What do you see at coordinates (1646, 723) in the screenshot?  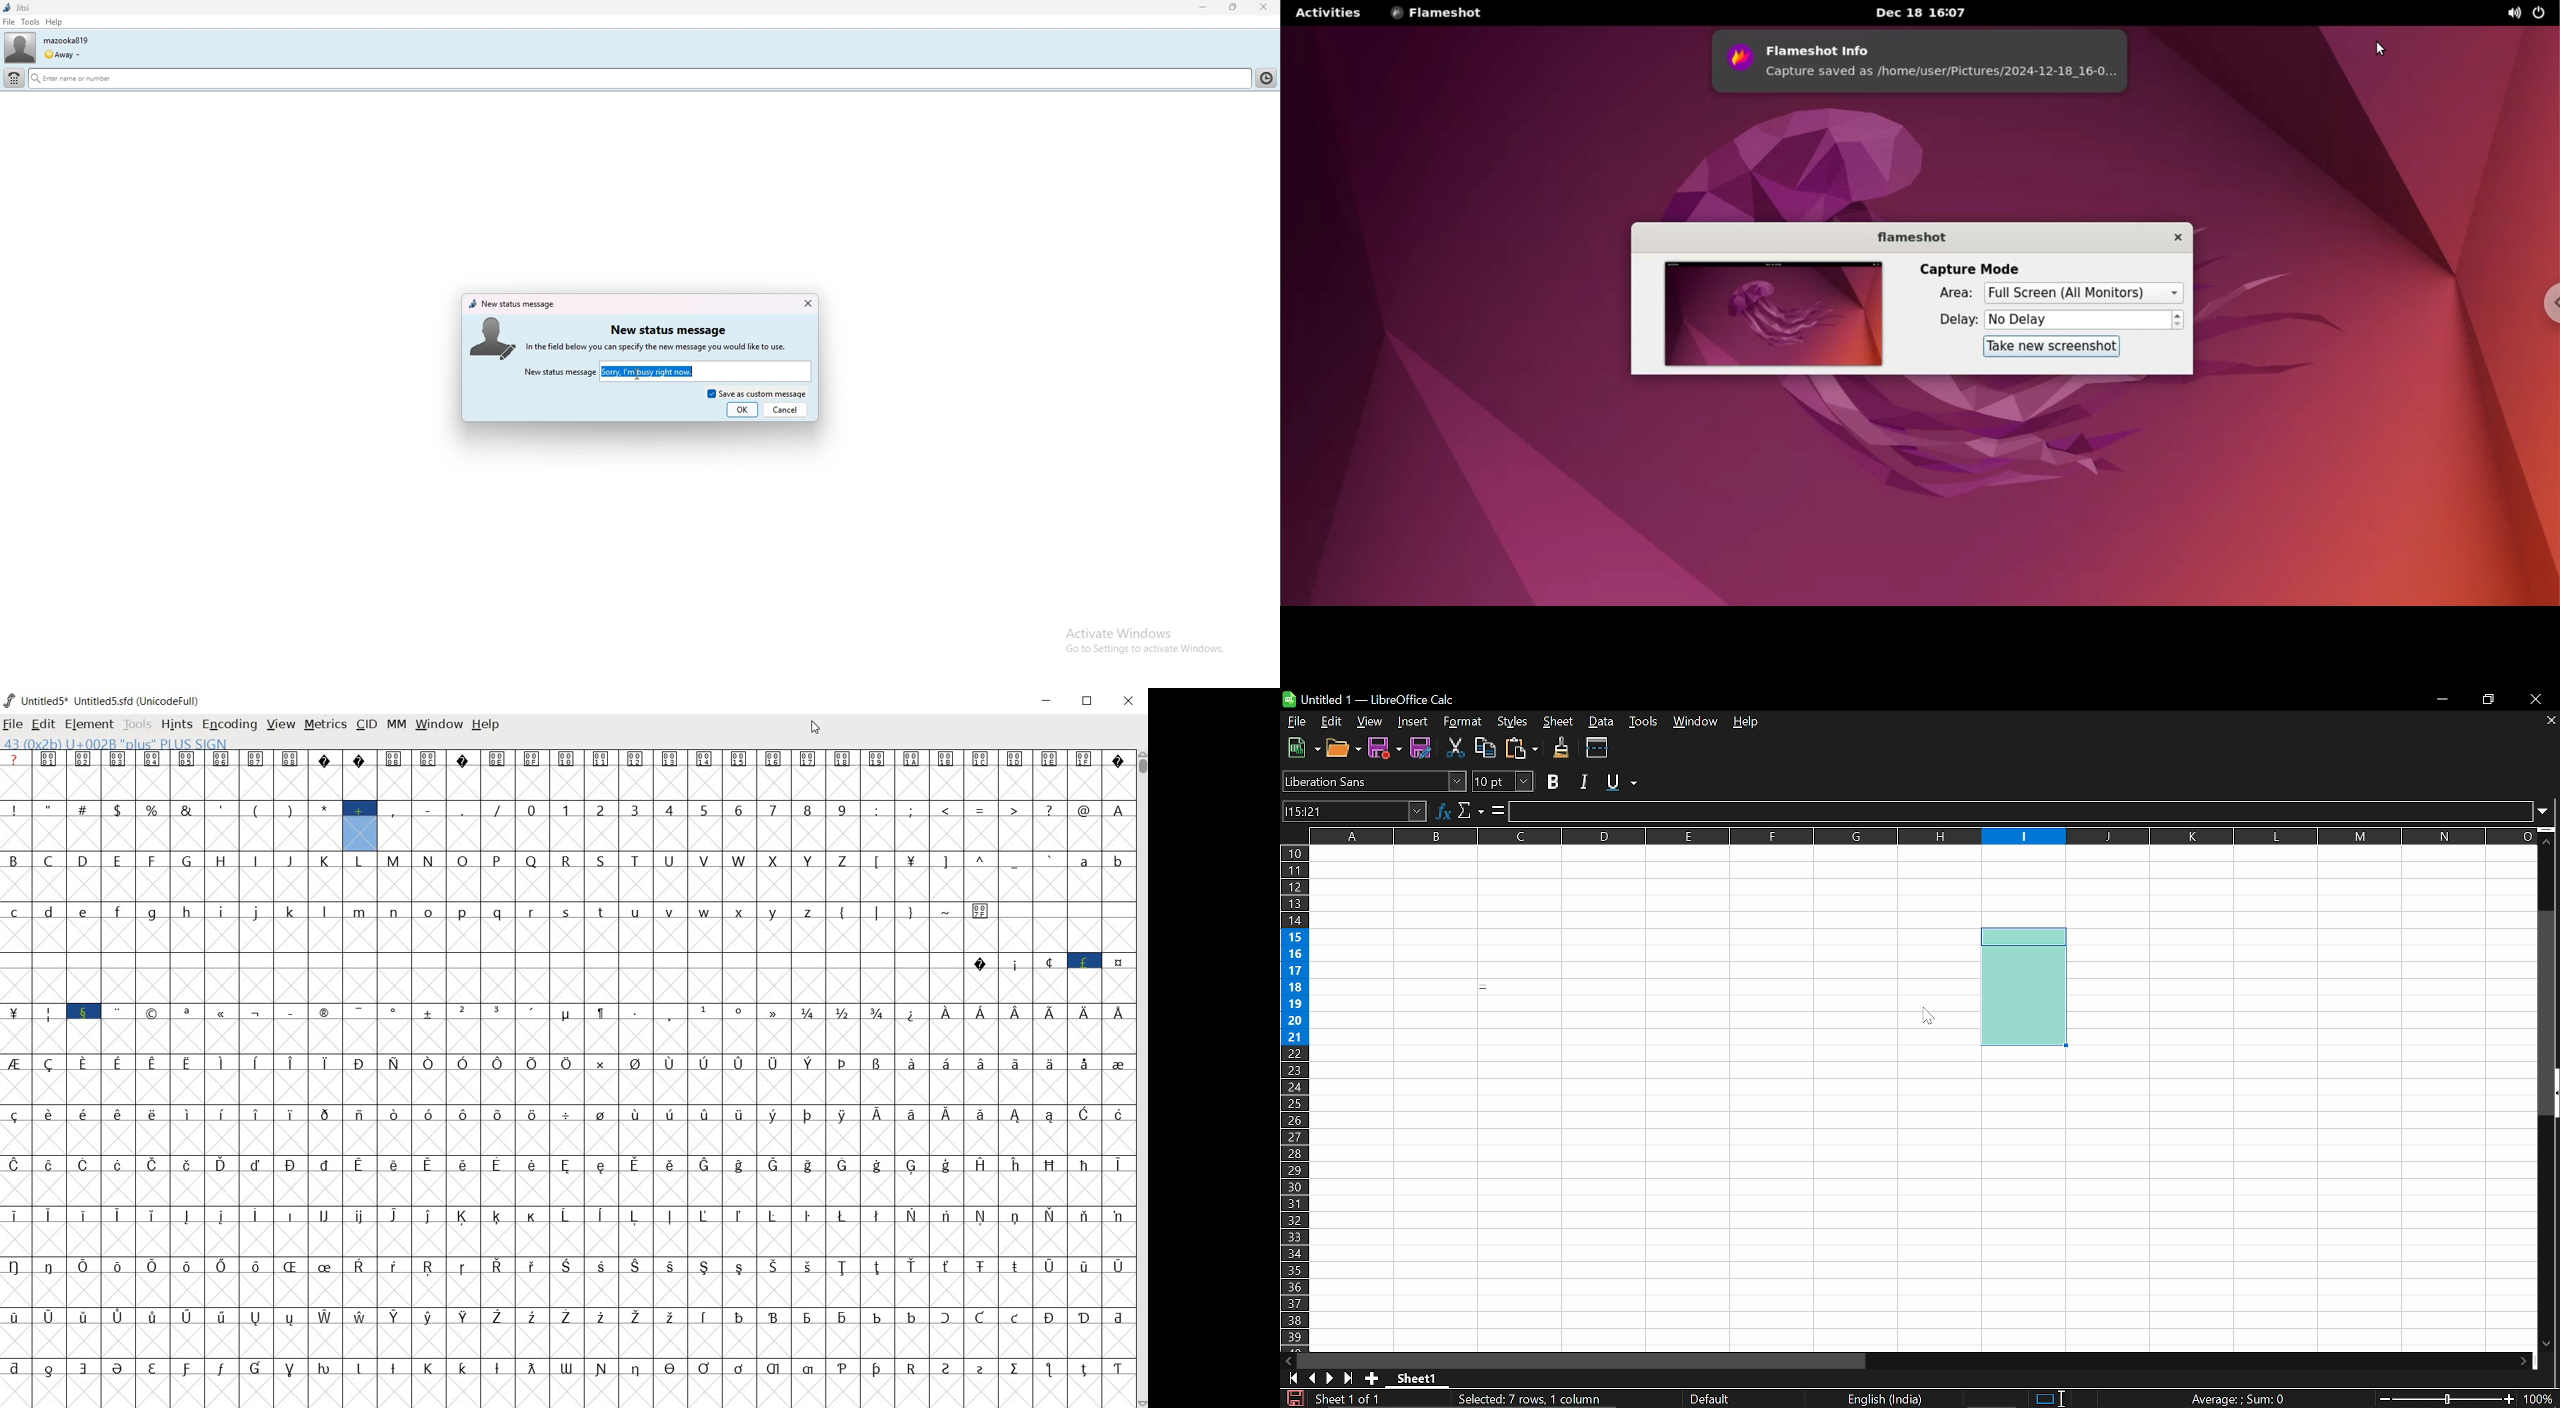 I see `Tools` at bounding box center [1646, 723].